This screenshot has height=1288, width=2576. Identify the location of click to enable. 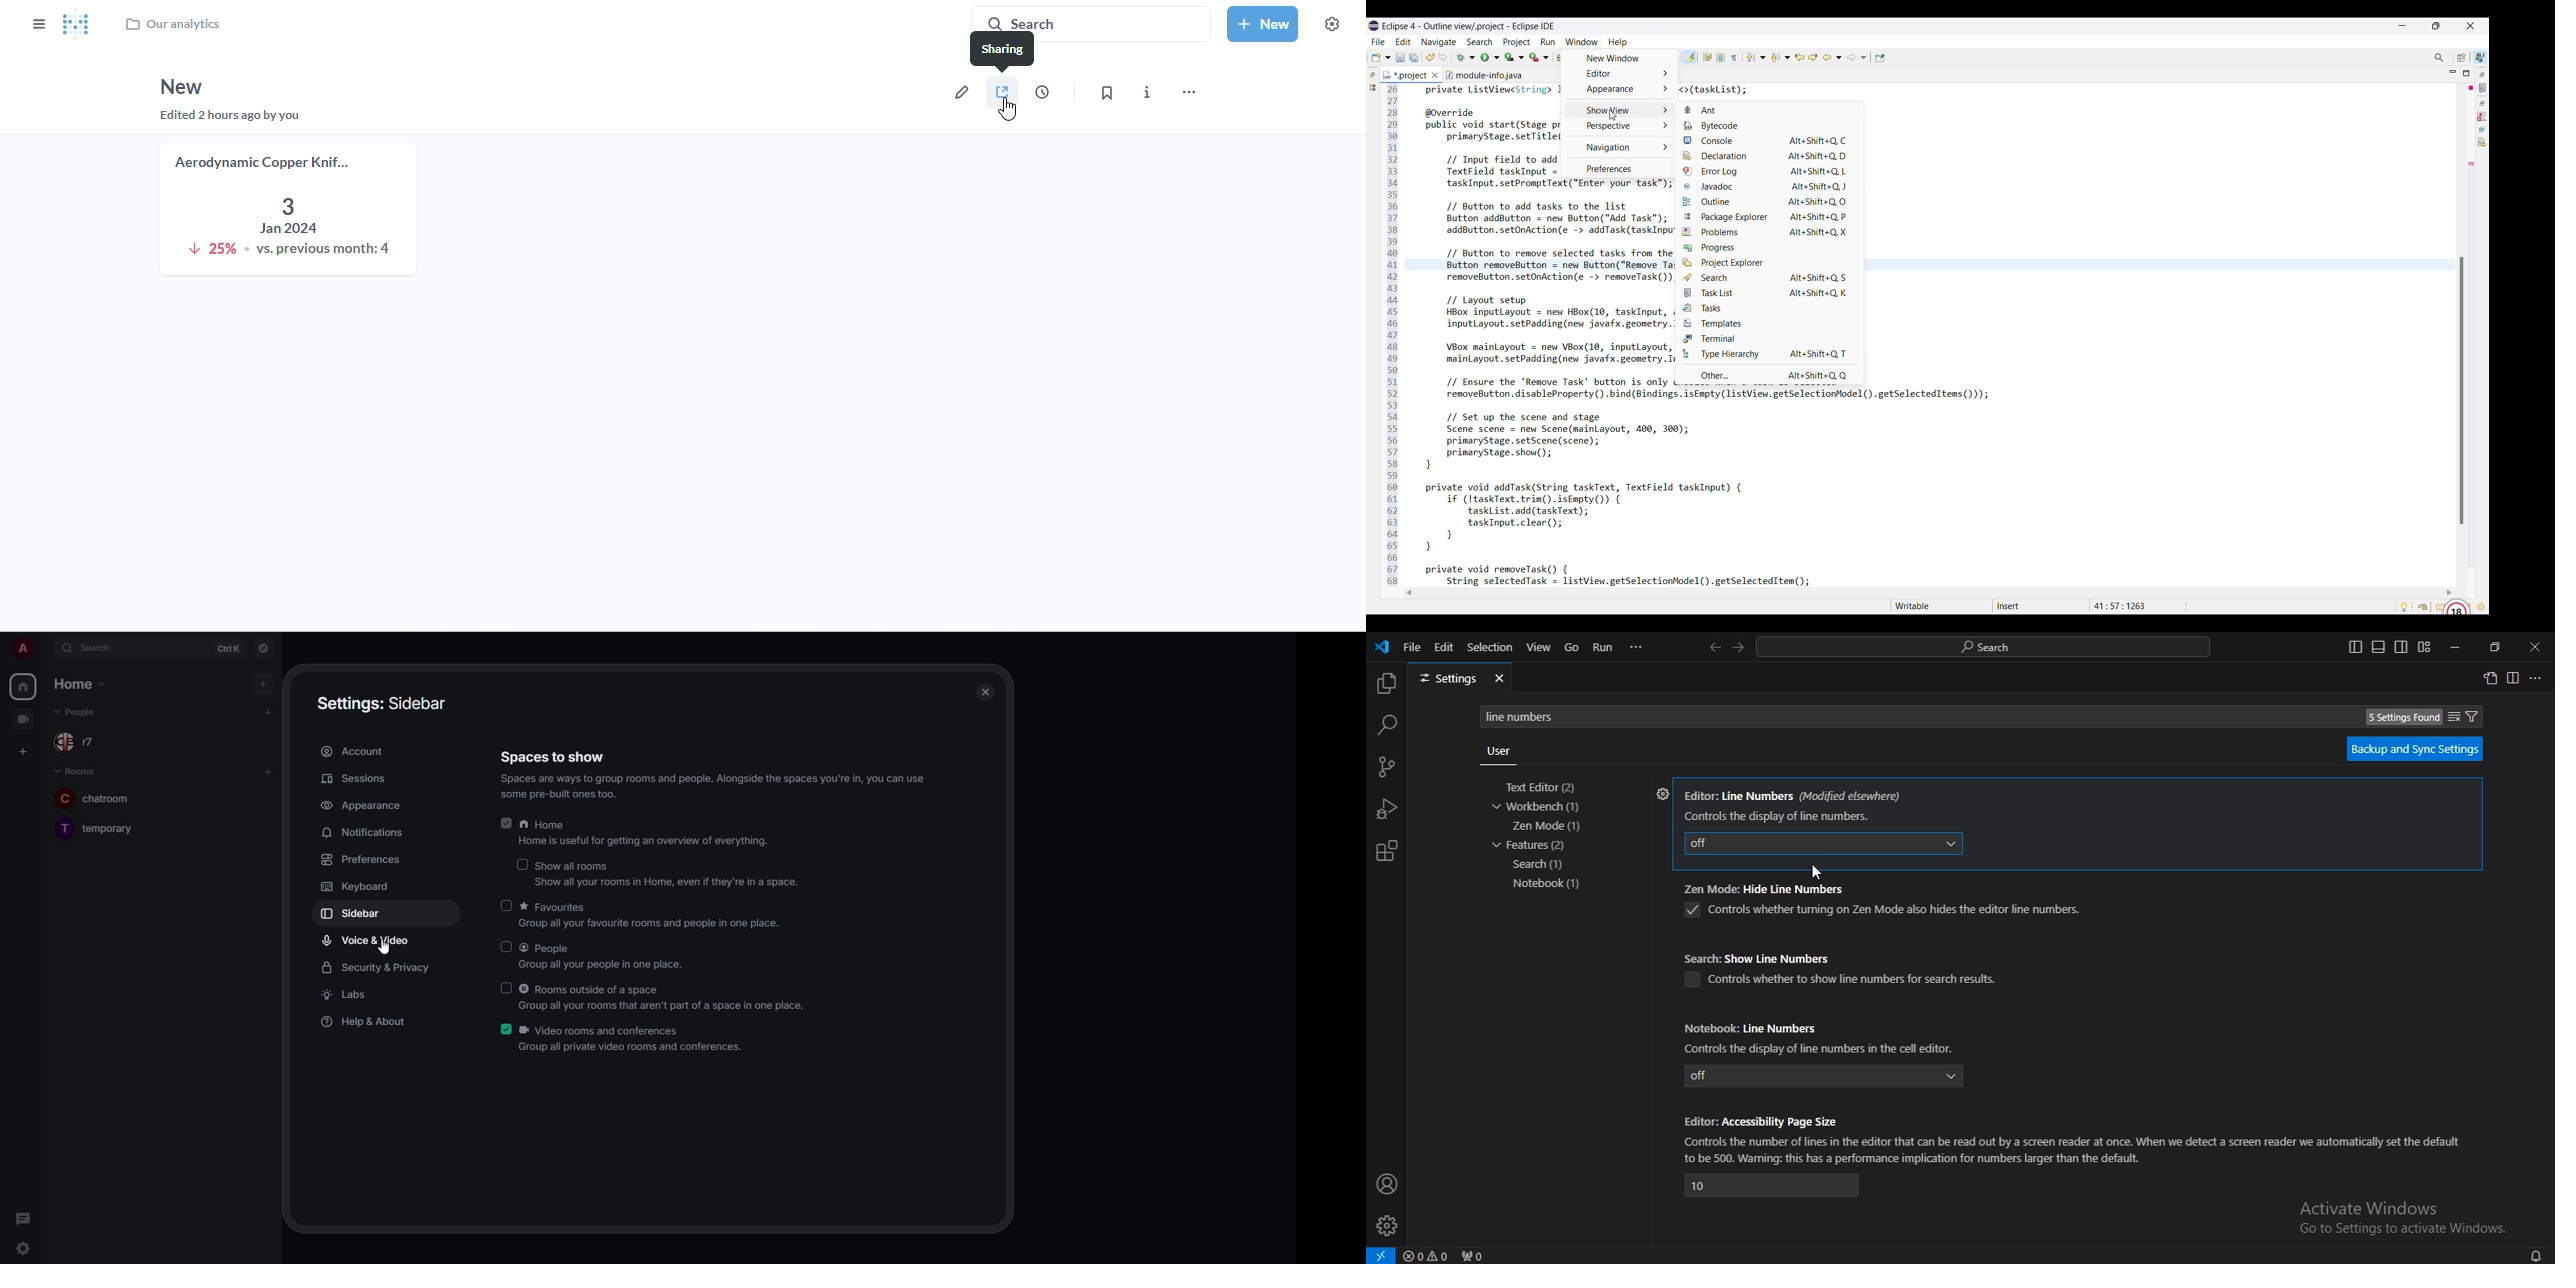
(523, 863).